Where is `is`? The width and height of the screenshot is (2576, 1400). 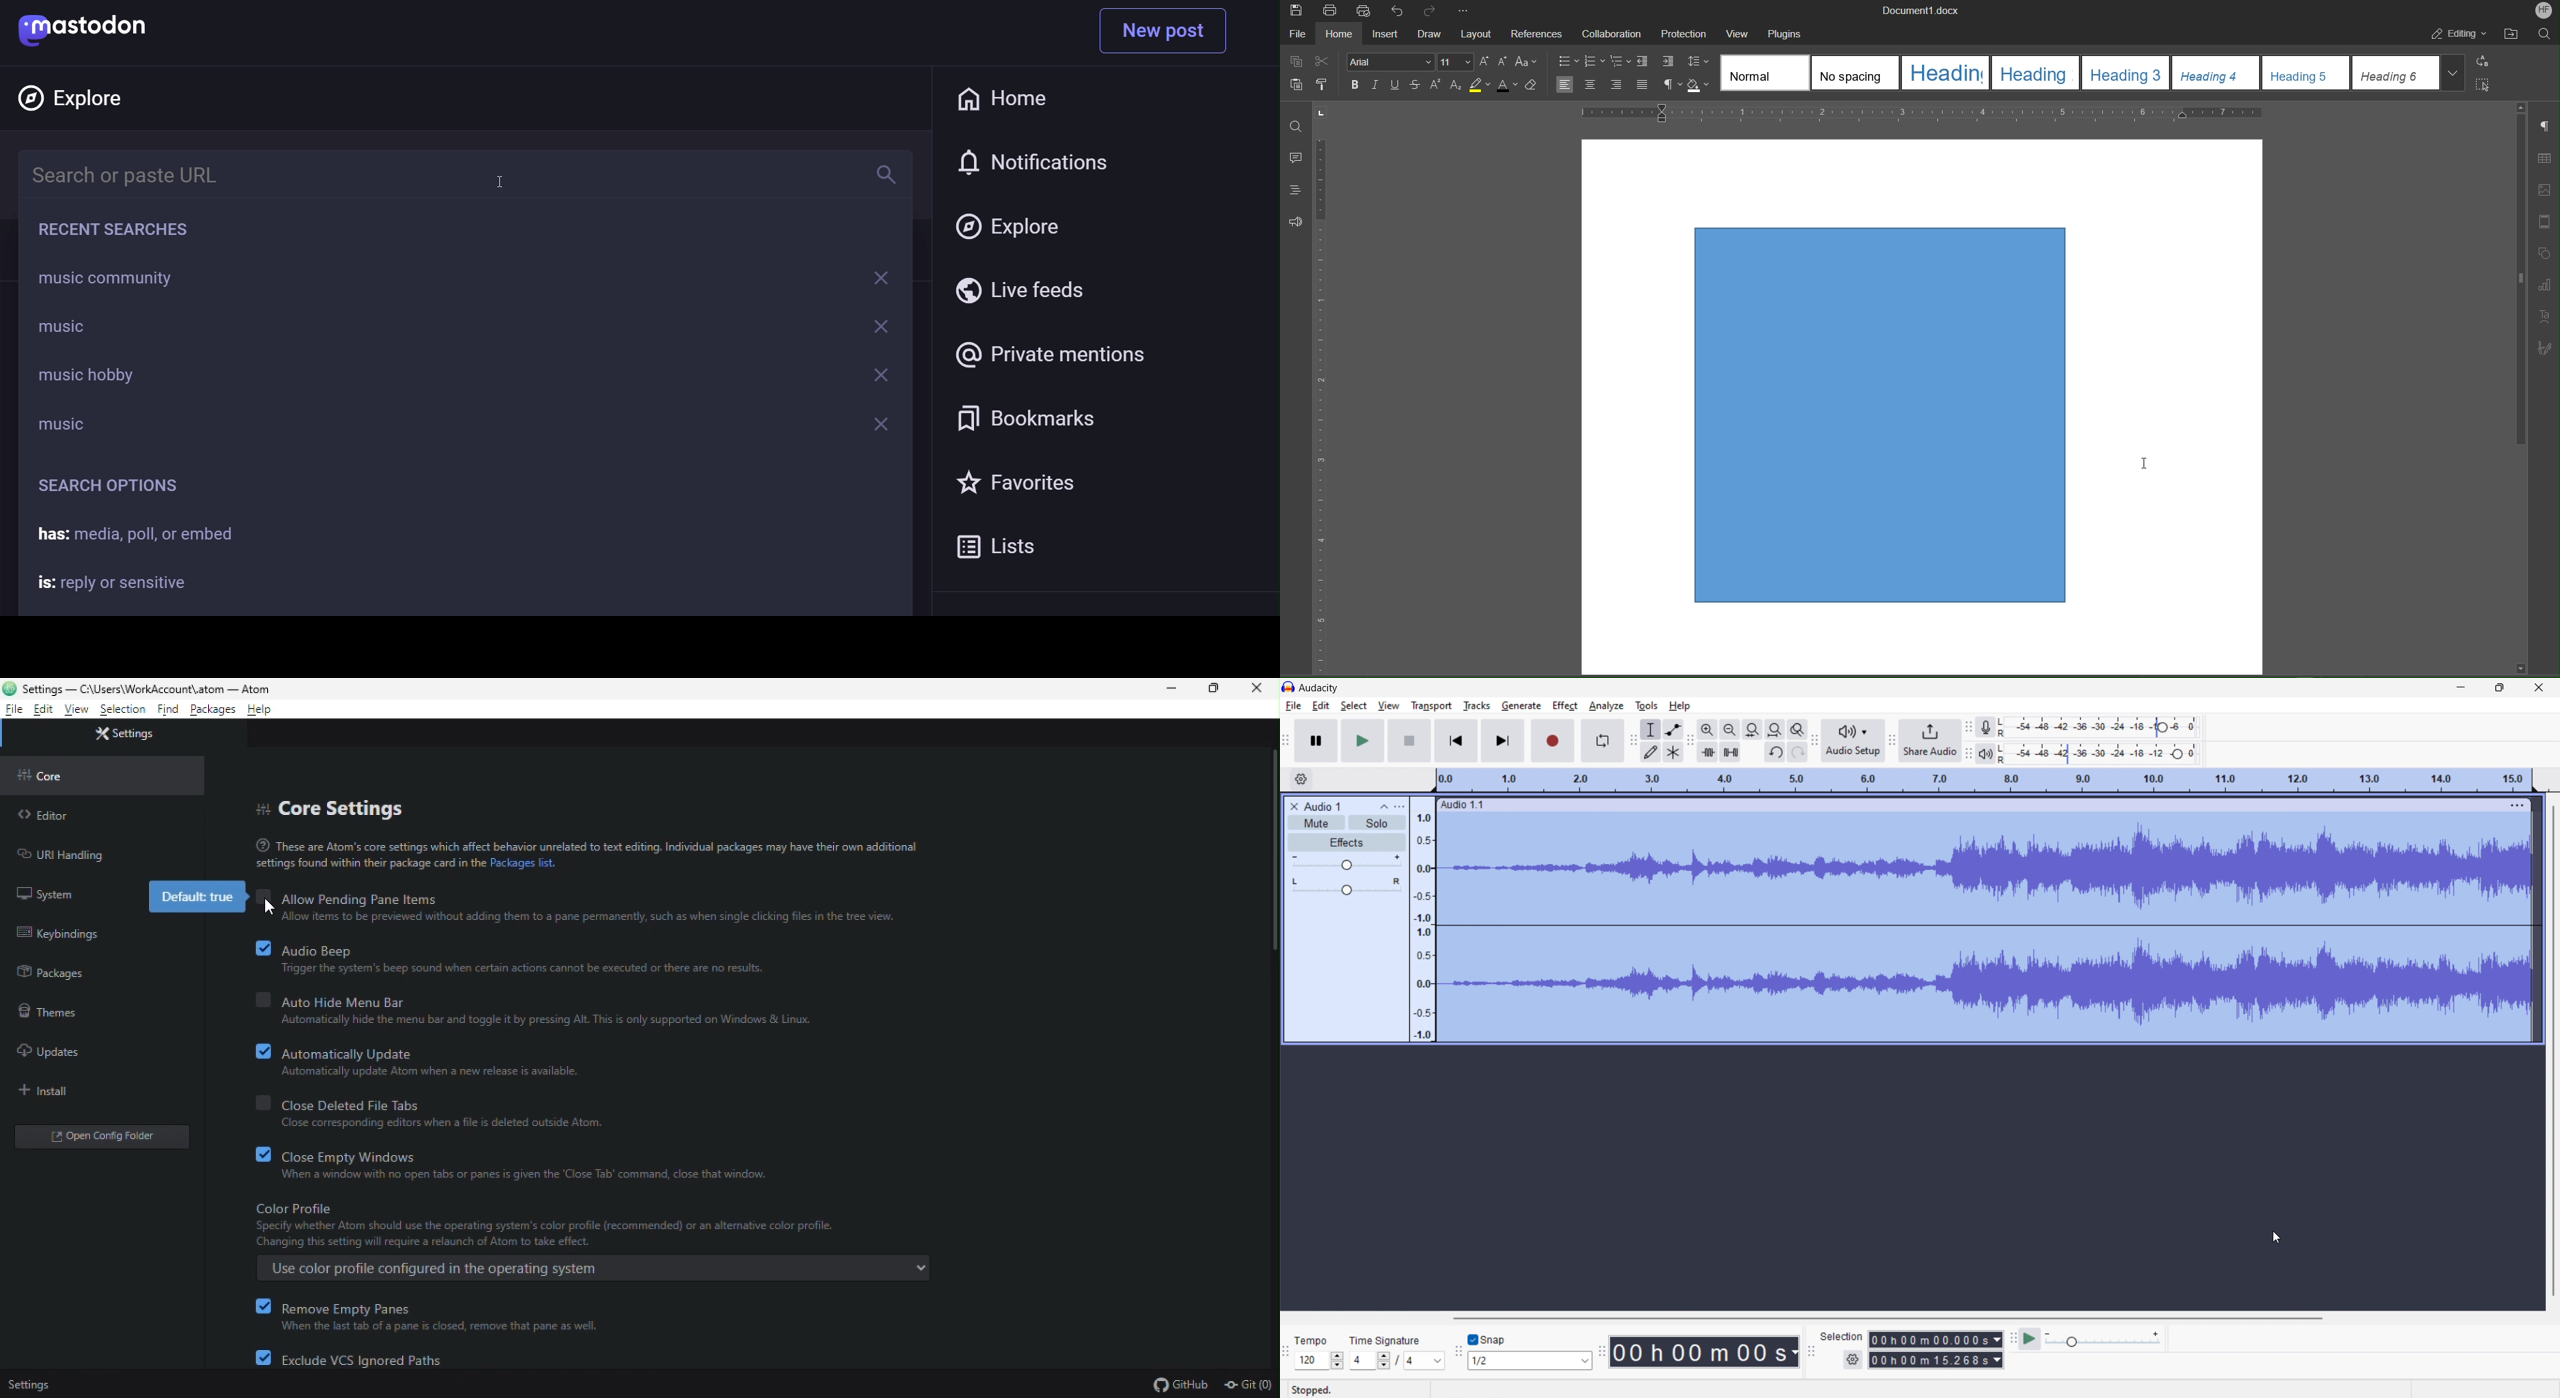
is is located at coordinates (122, 582).